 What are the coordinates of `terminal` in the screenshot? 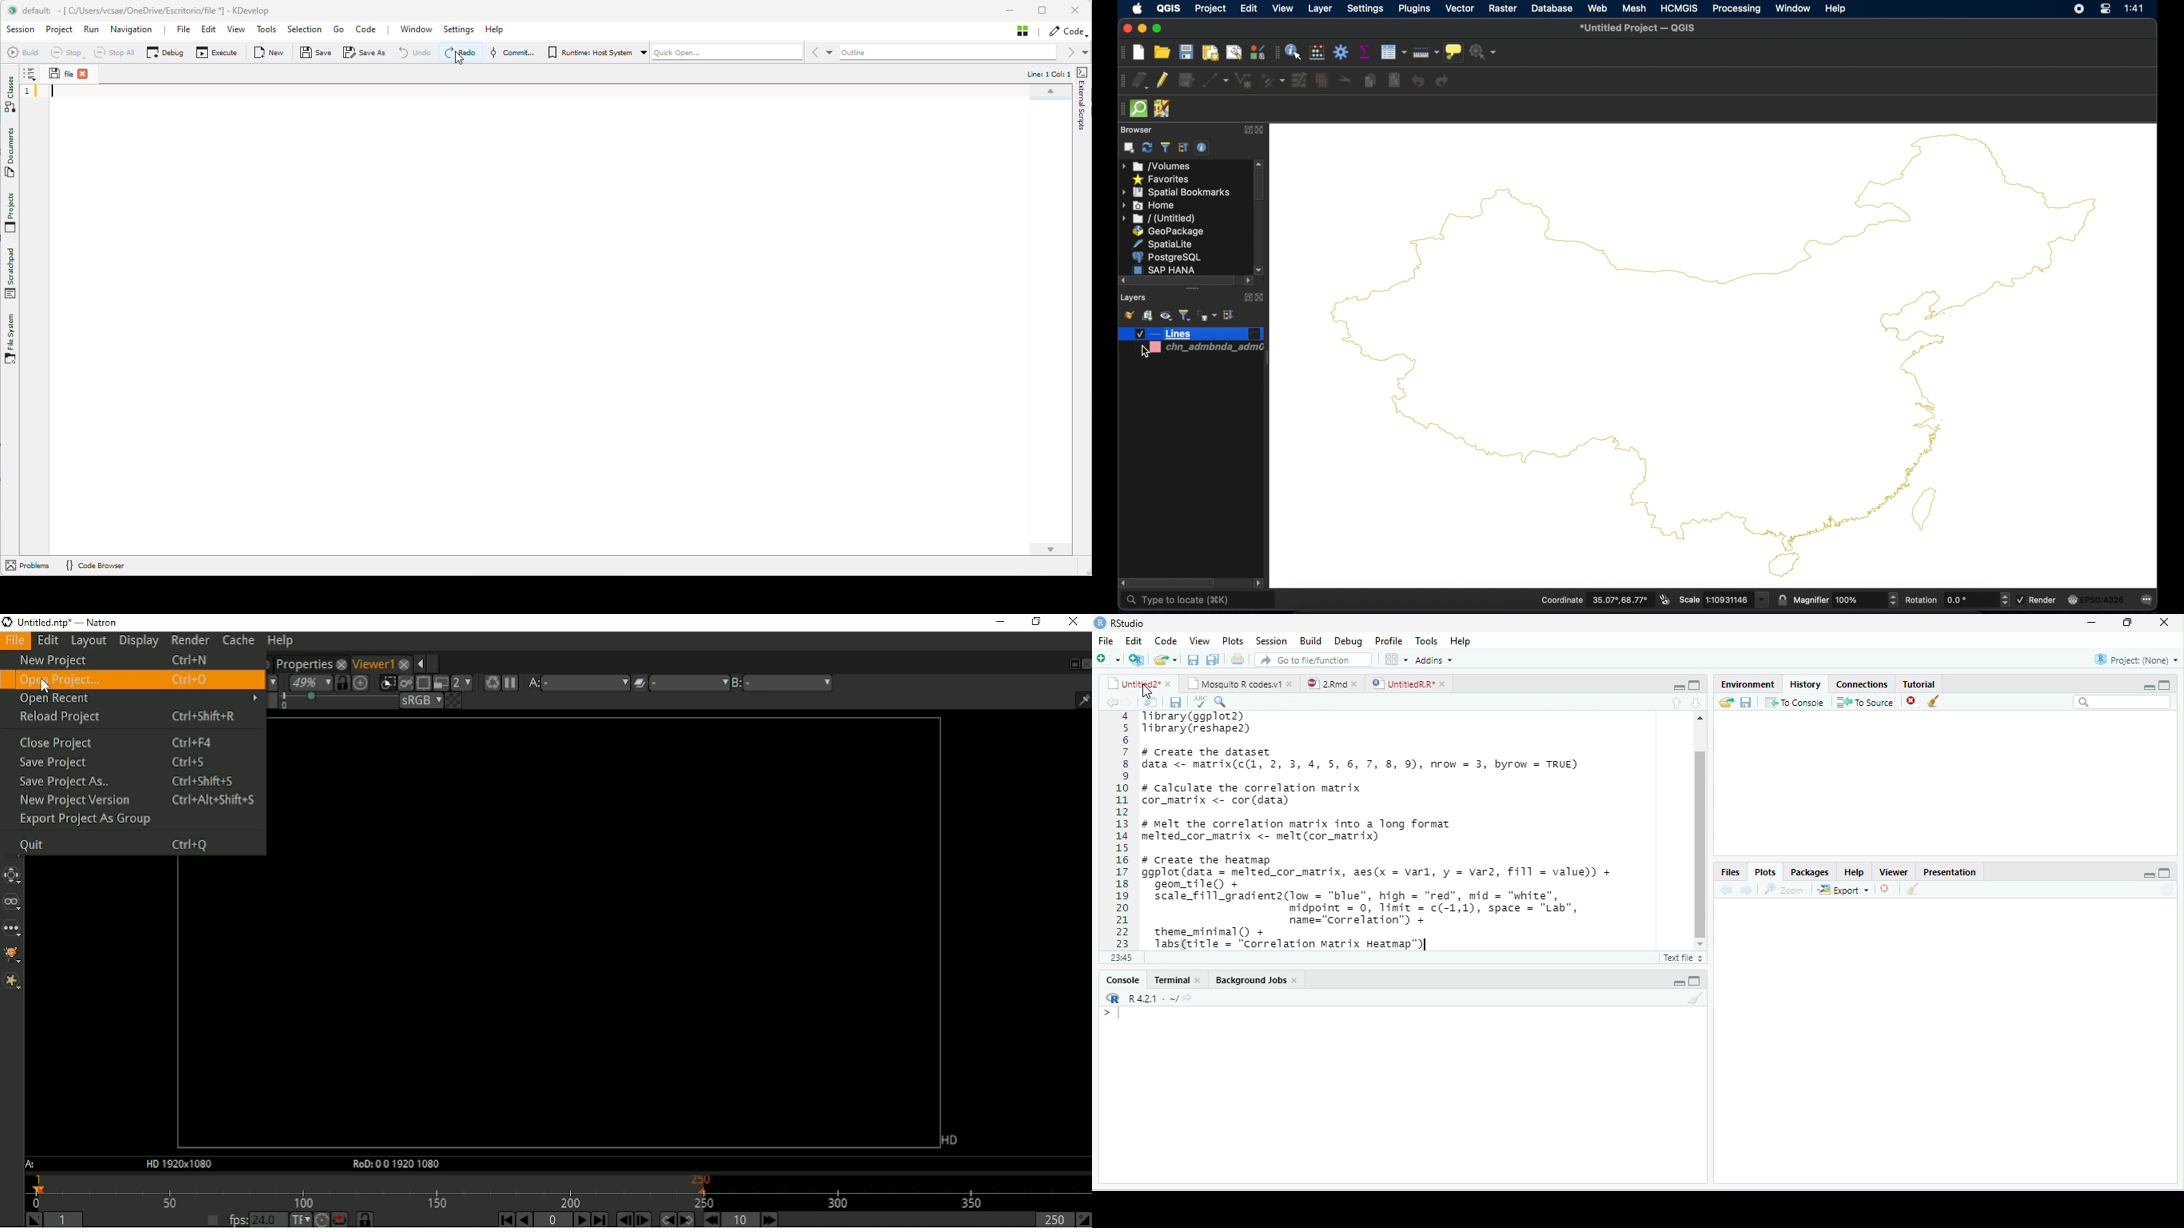 It's located at (1180, 979).